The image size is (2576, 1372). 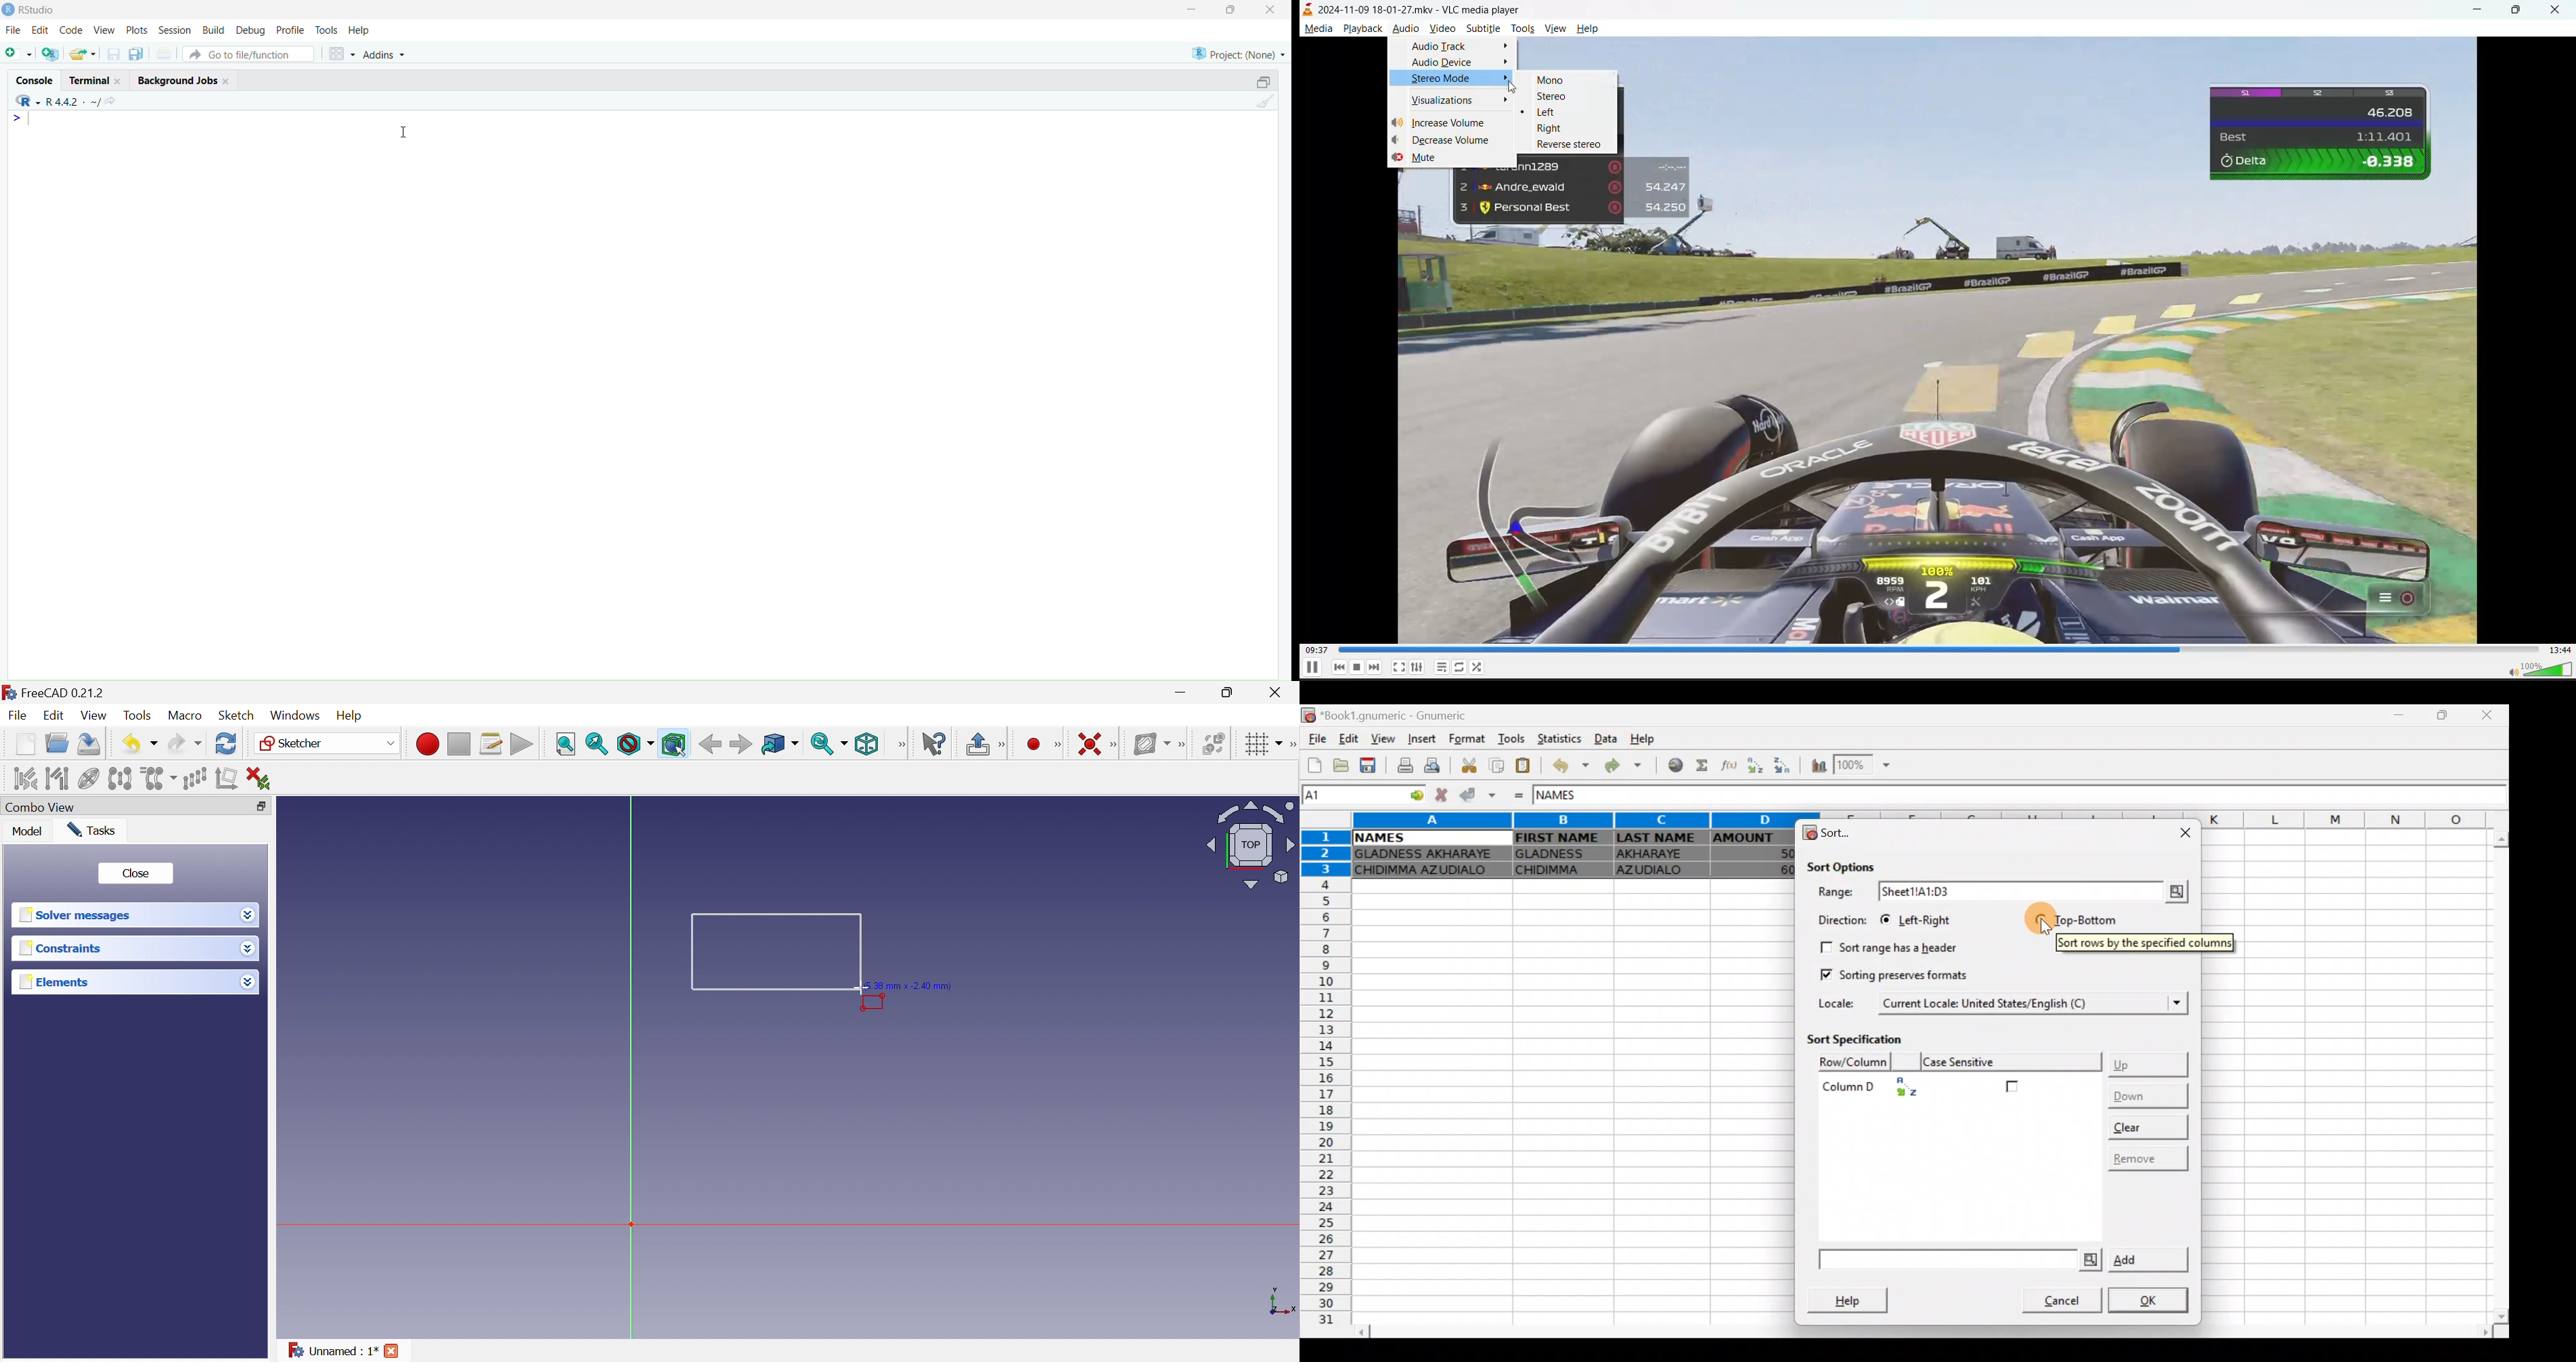 What do you see at coordinates (259, 778) in the screenshot?
I see `Delete all constraints` at bounding box center [259, 778].